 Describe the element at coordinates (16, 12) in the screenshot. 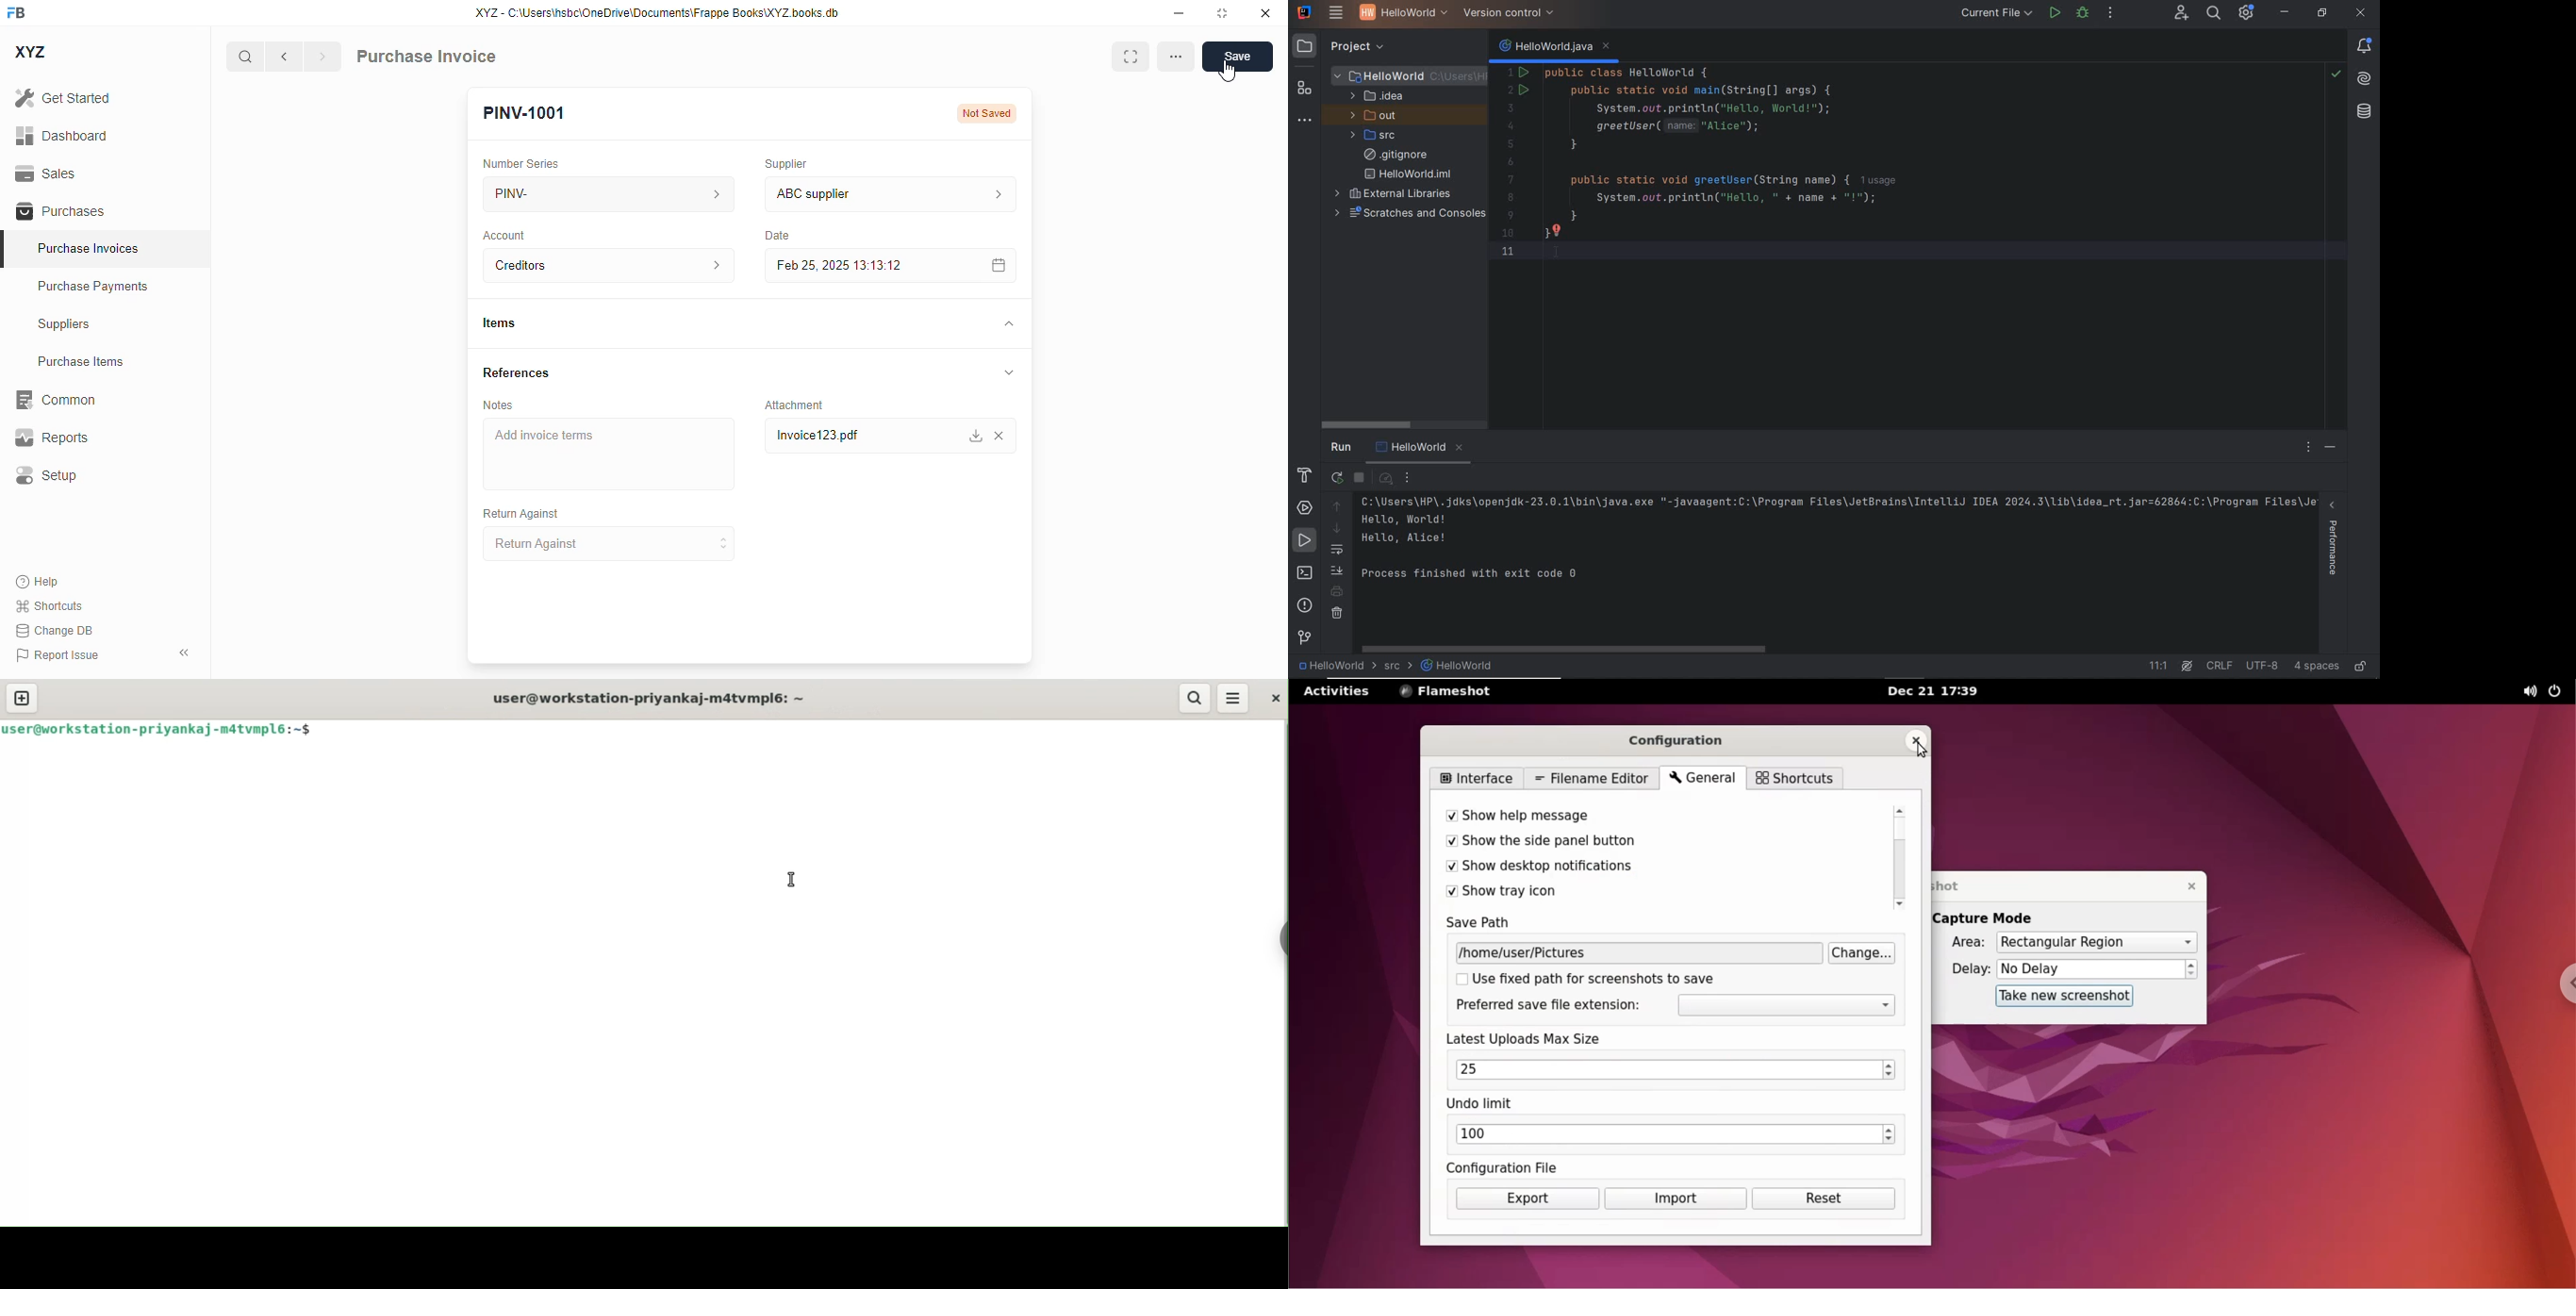

I see `FB - logo` at that location.